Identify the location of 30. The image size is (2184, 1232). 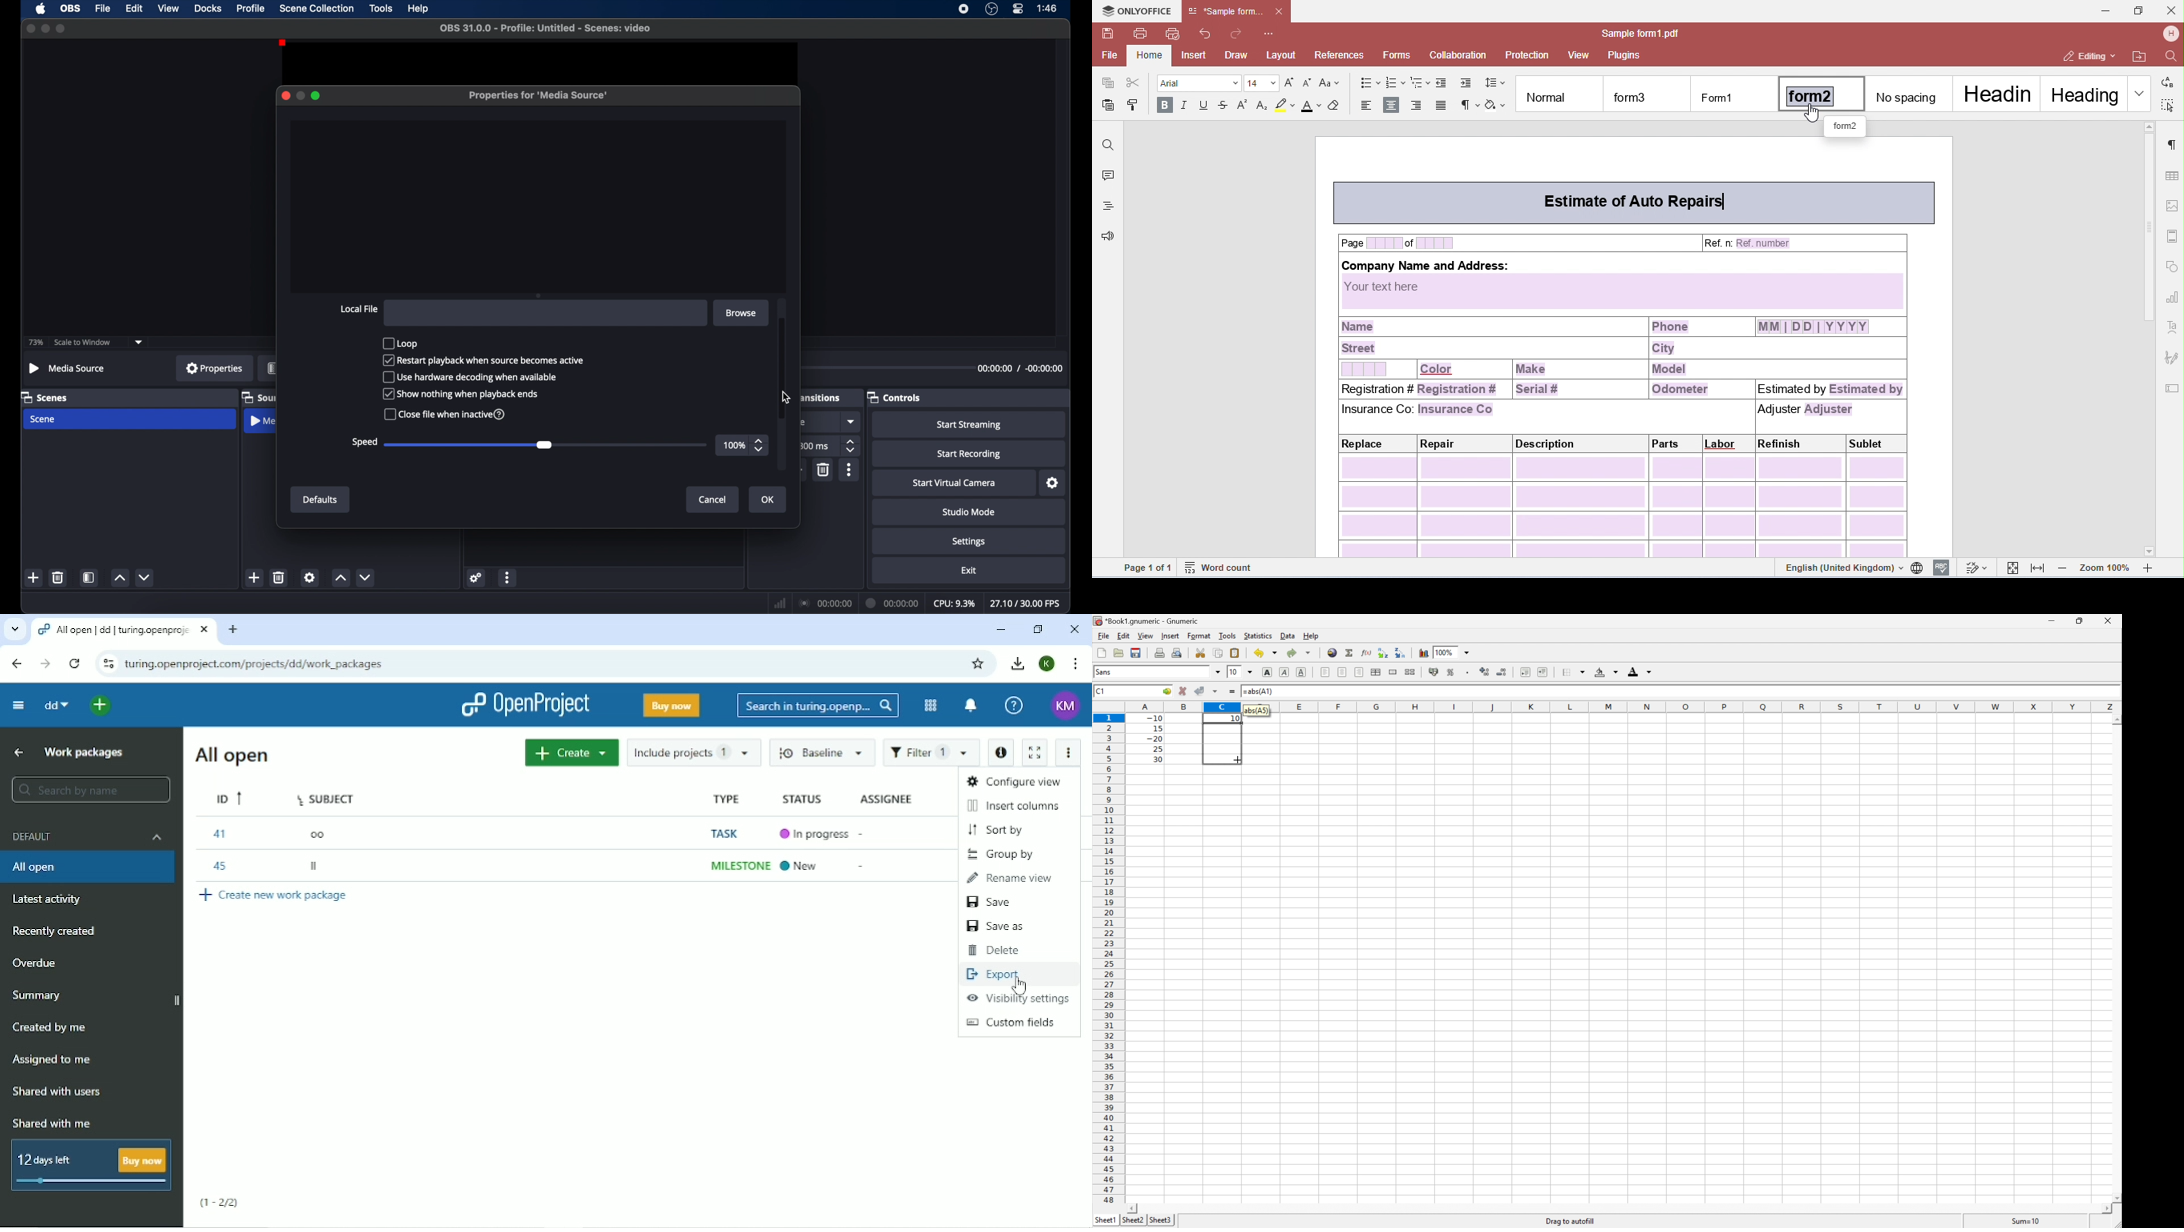
(1155, 759).